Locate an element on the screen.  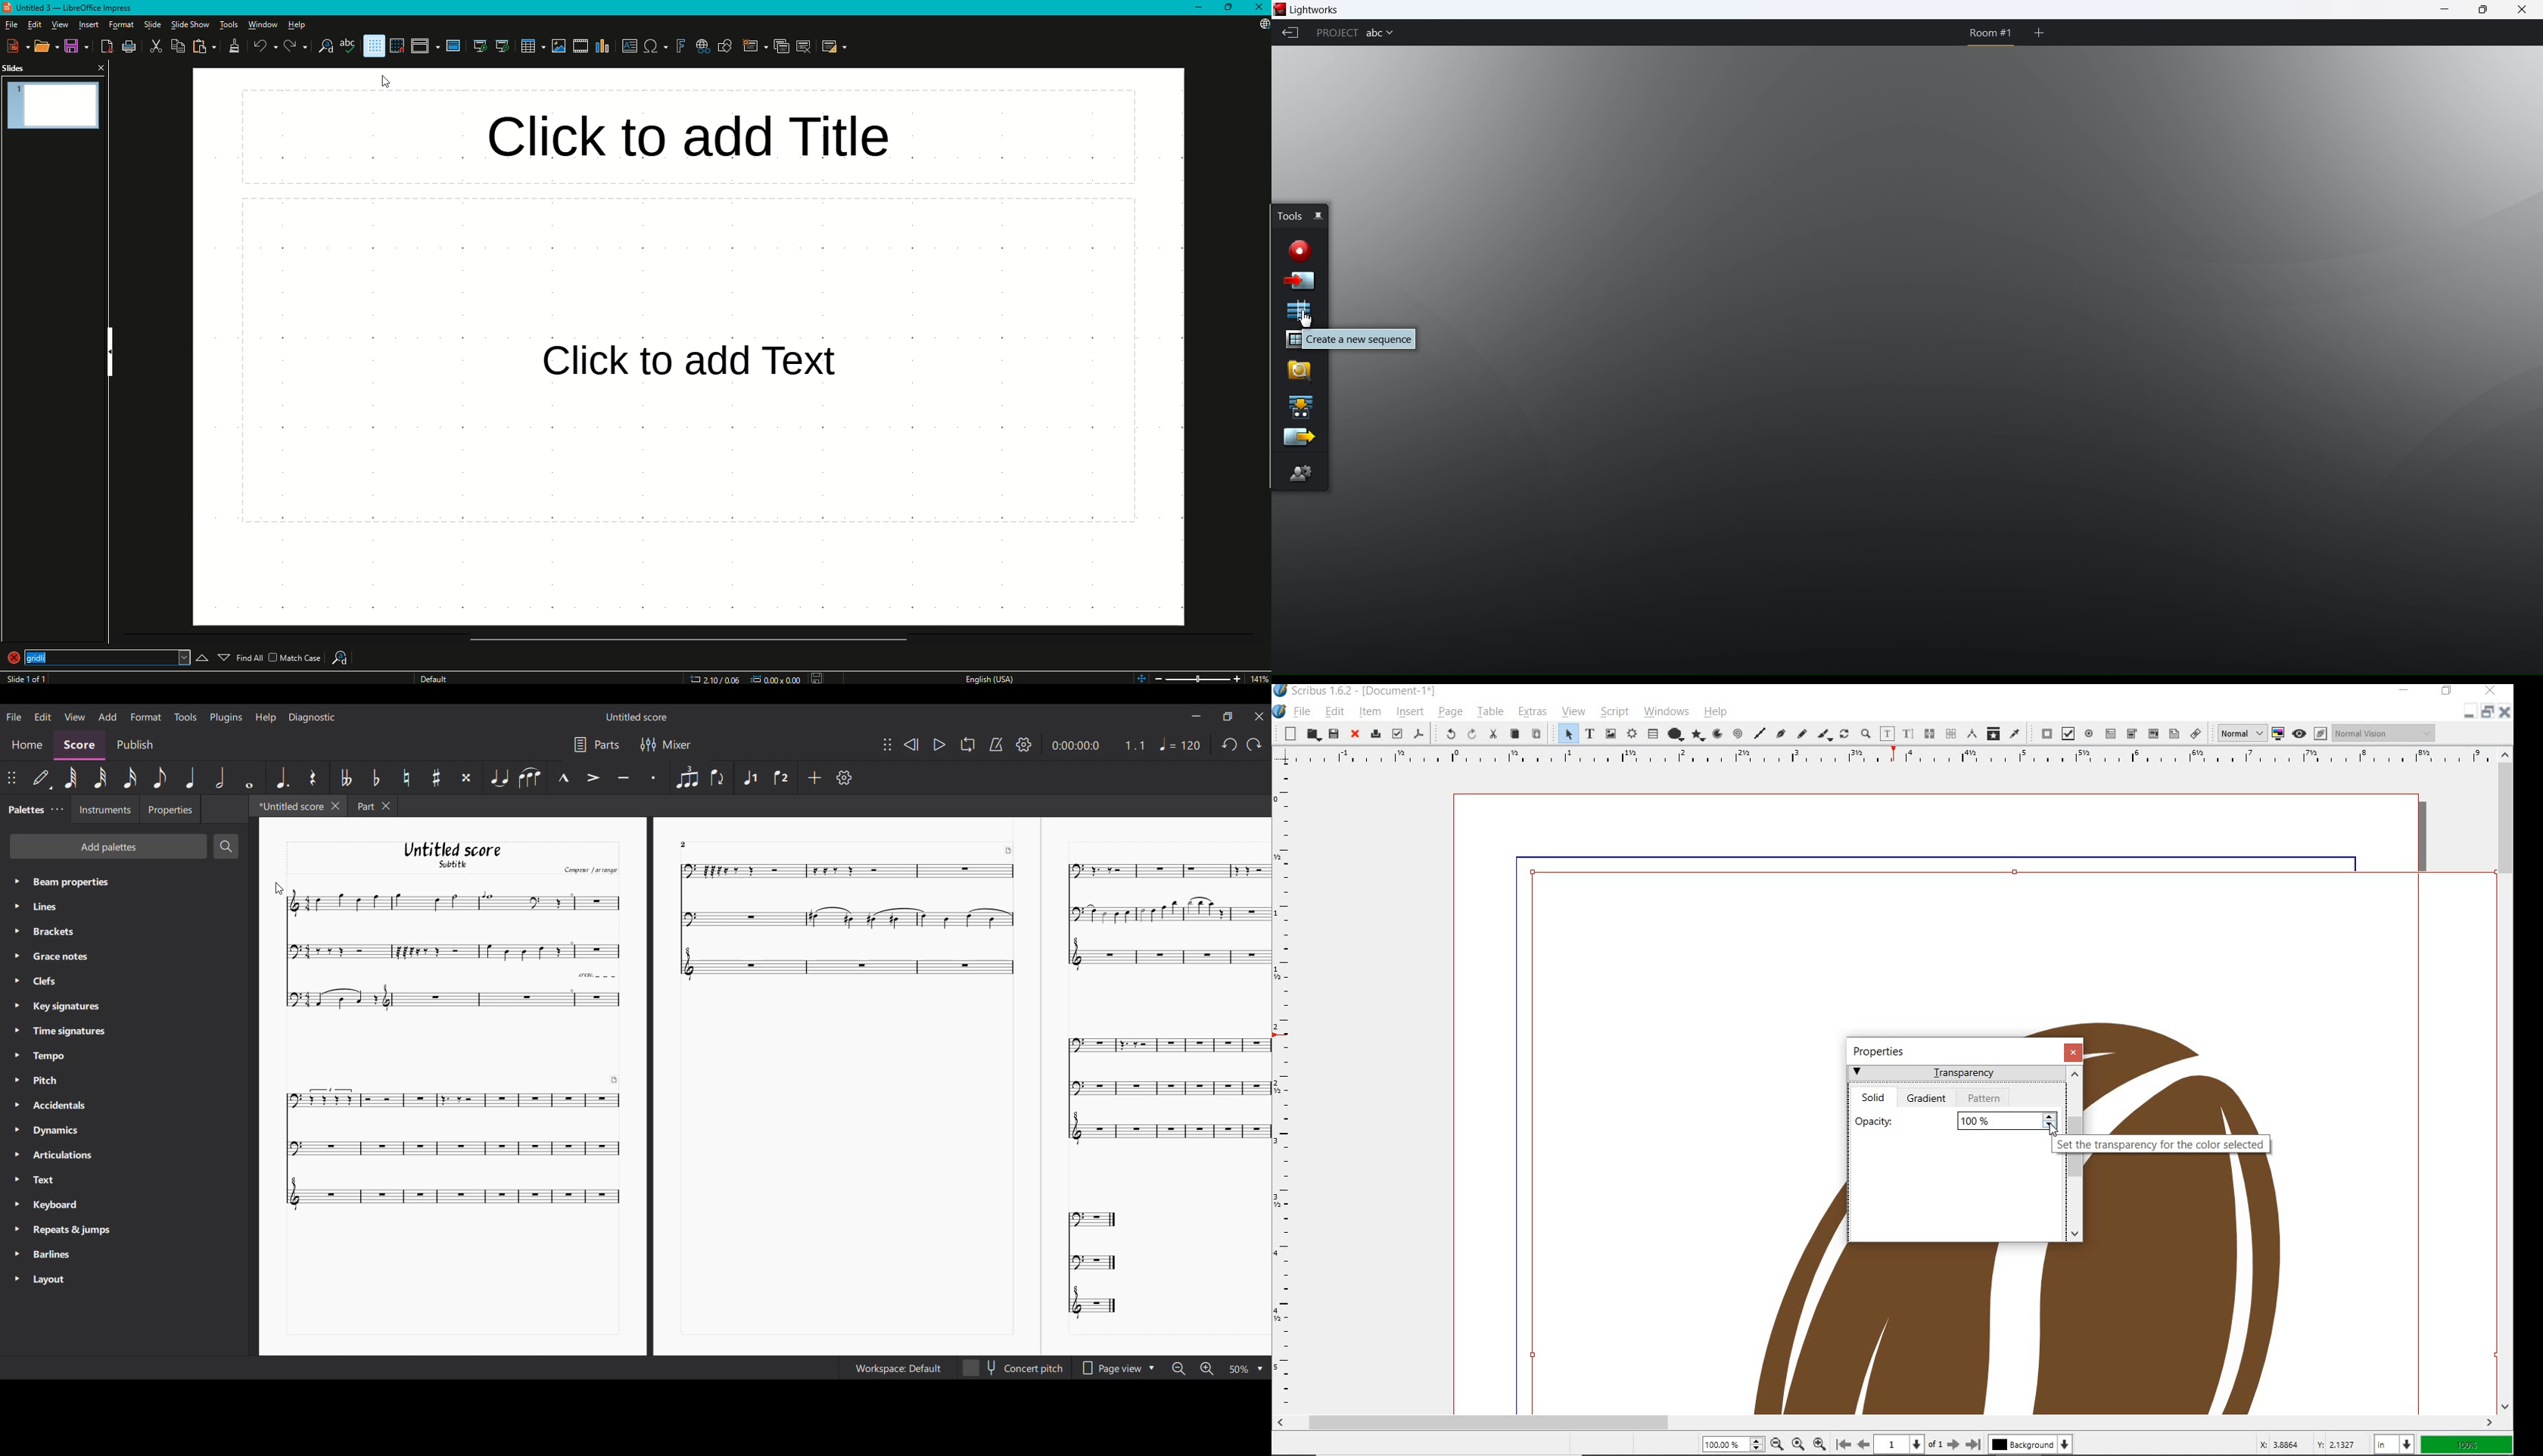
Zoom 100.00% is located at coordinates (1733, 1443).